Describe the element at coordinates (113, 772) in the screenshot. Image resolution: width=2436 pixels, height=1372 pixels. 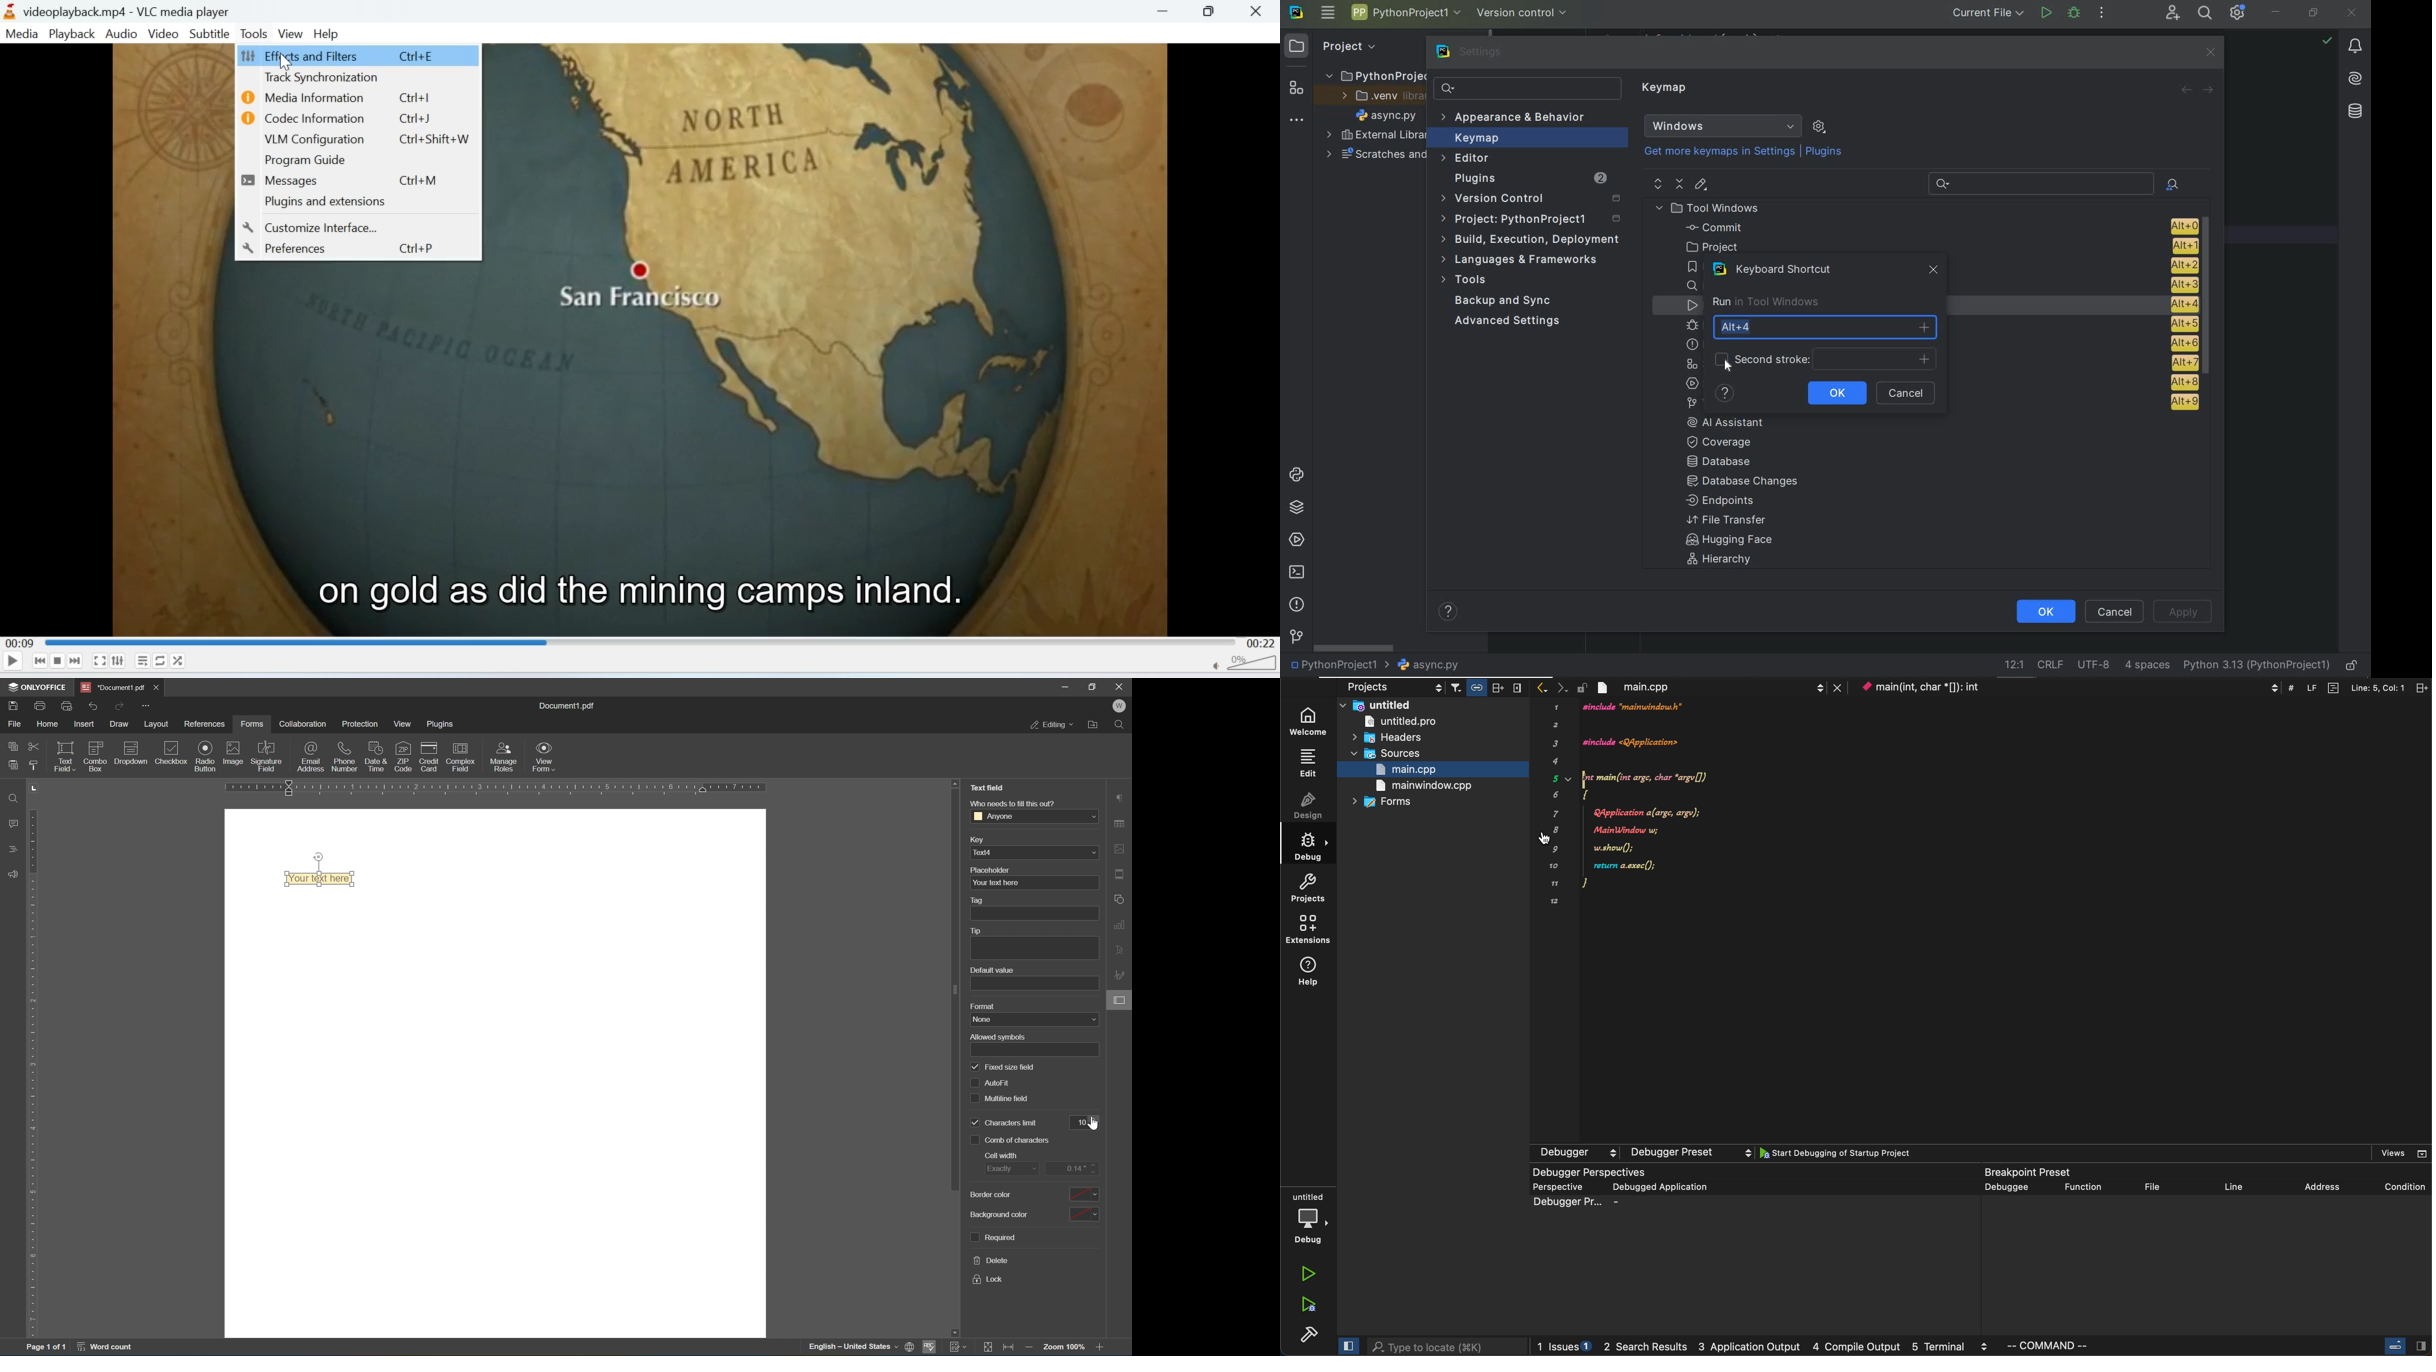
I see `insert field text field` at that location.